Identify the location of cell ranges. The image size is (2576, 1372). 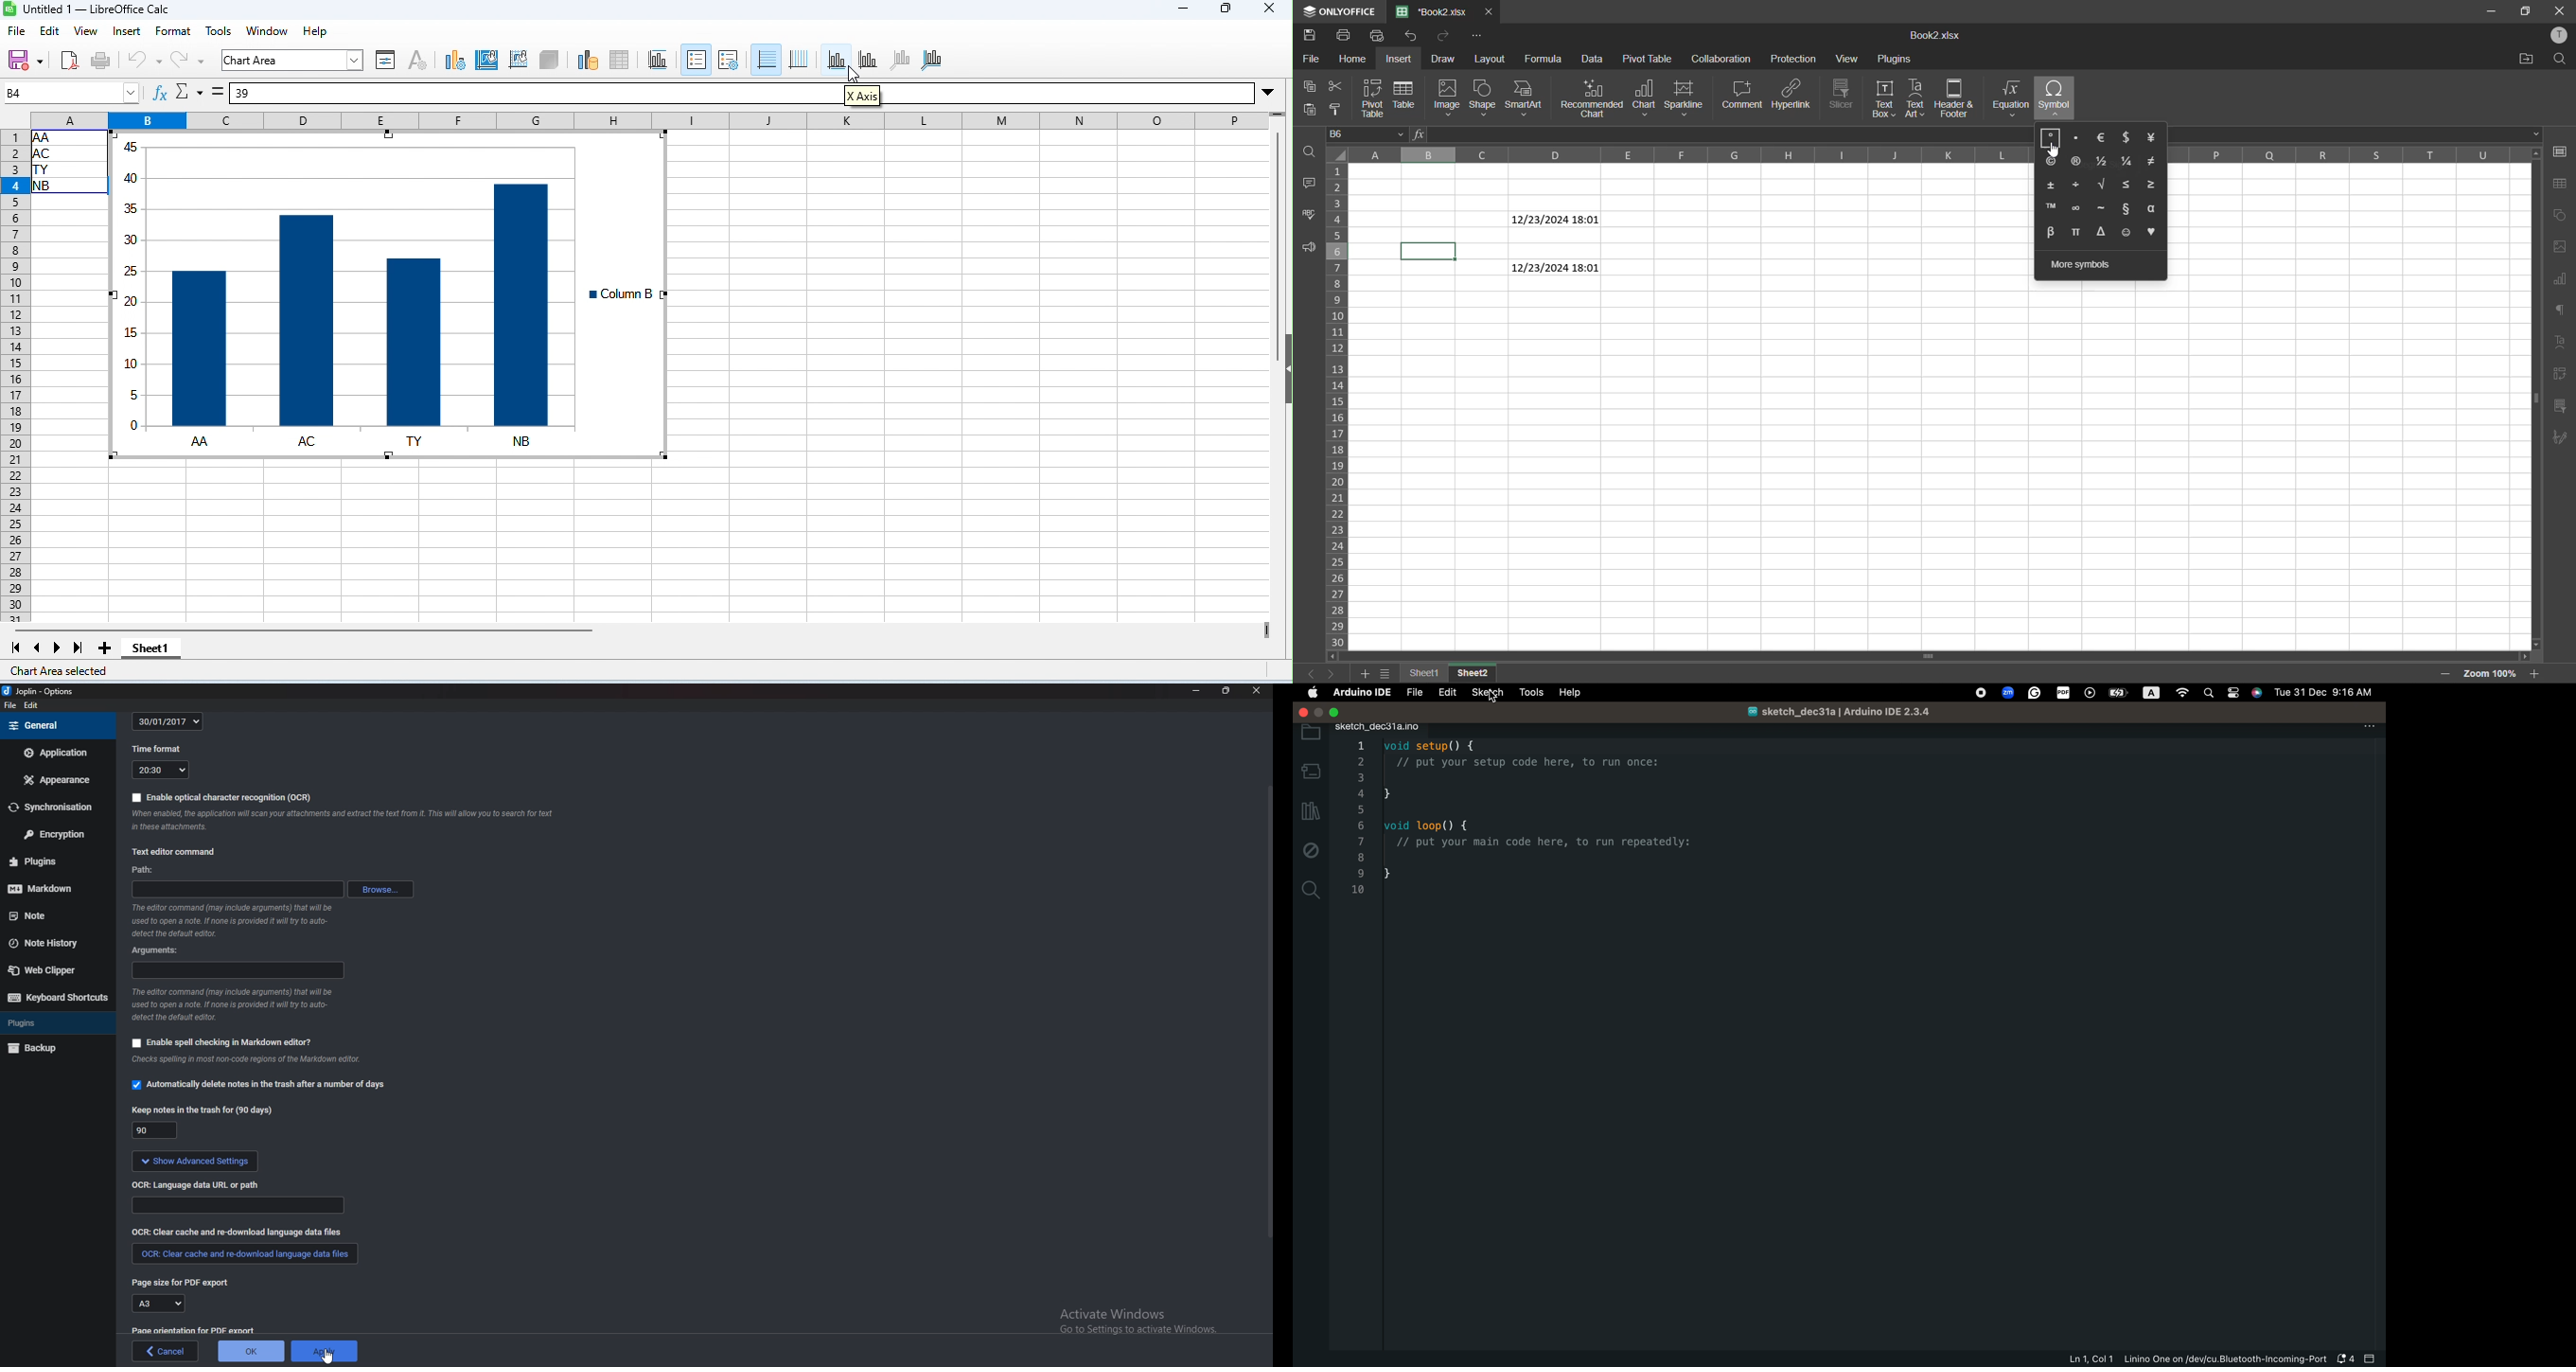
(69, 169).